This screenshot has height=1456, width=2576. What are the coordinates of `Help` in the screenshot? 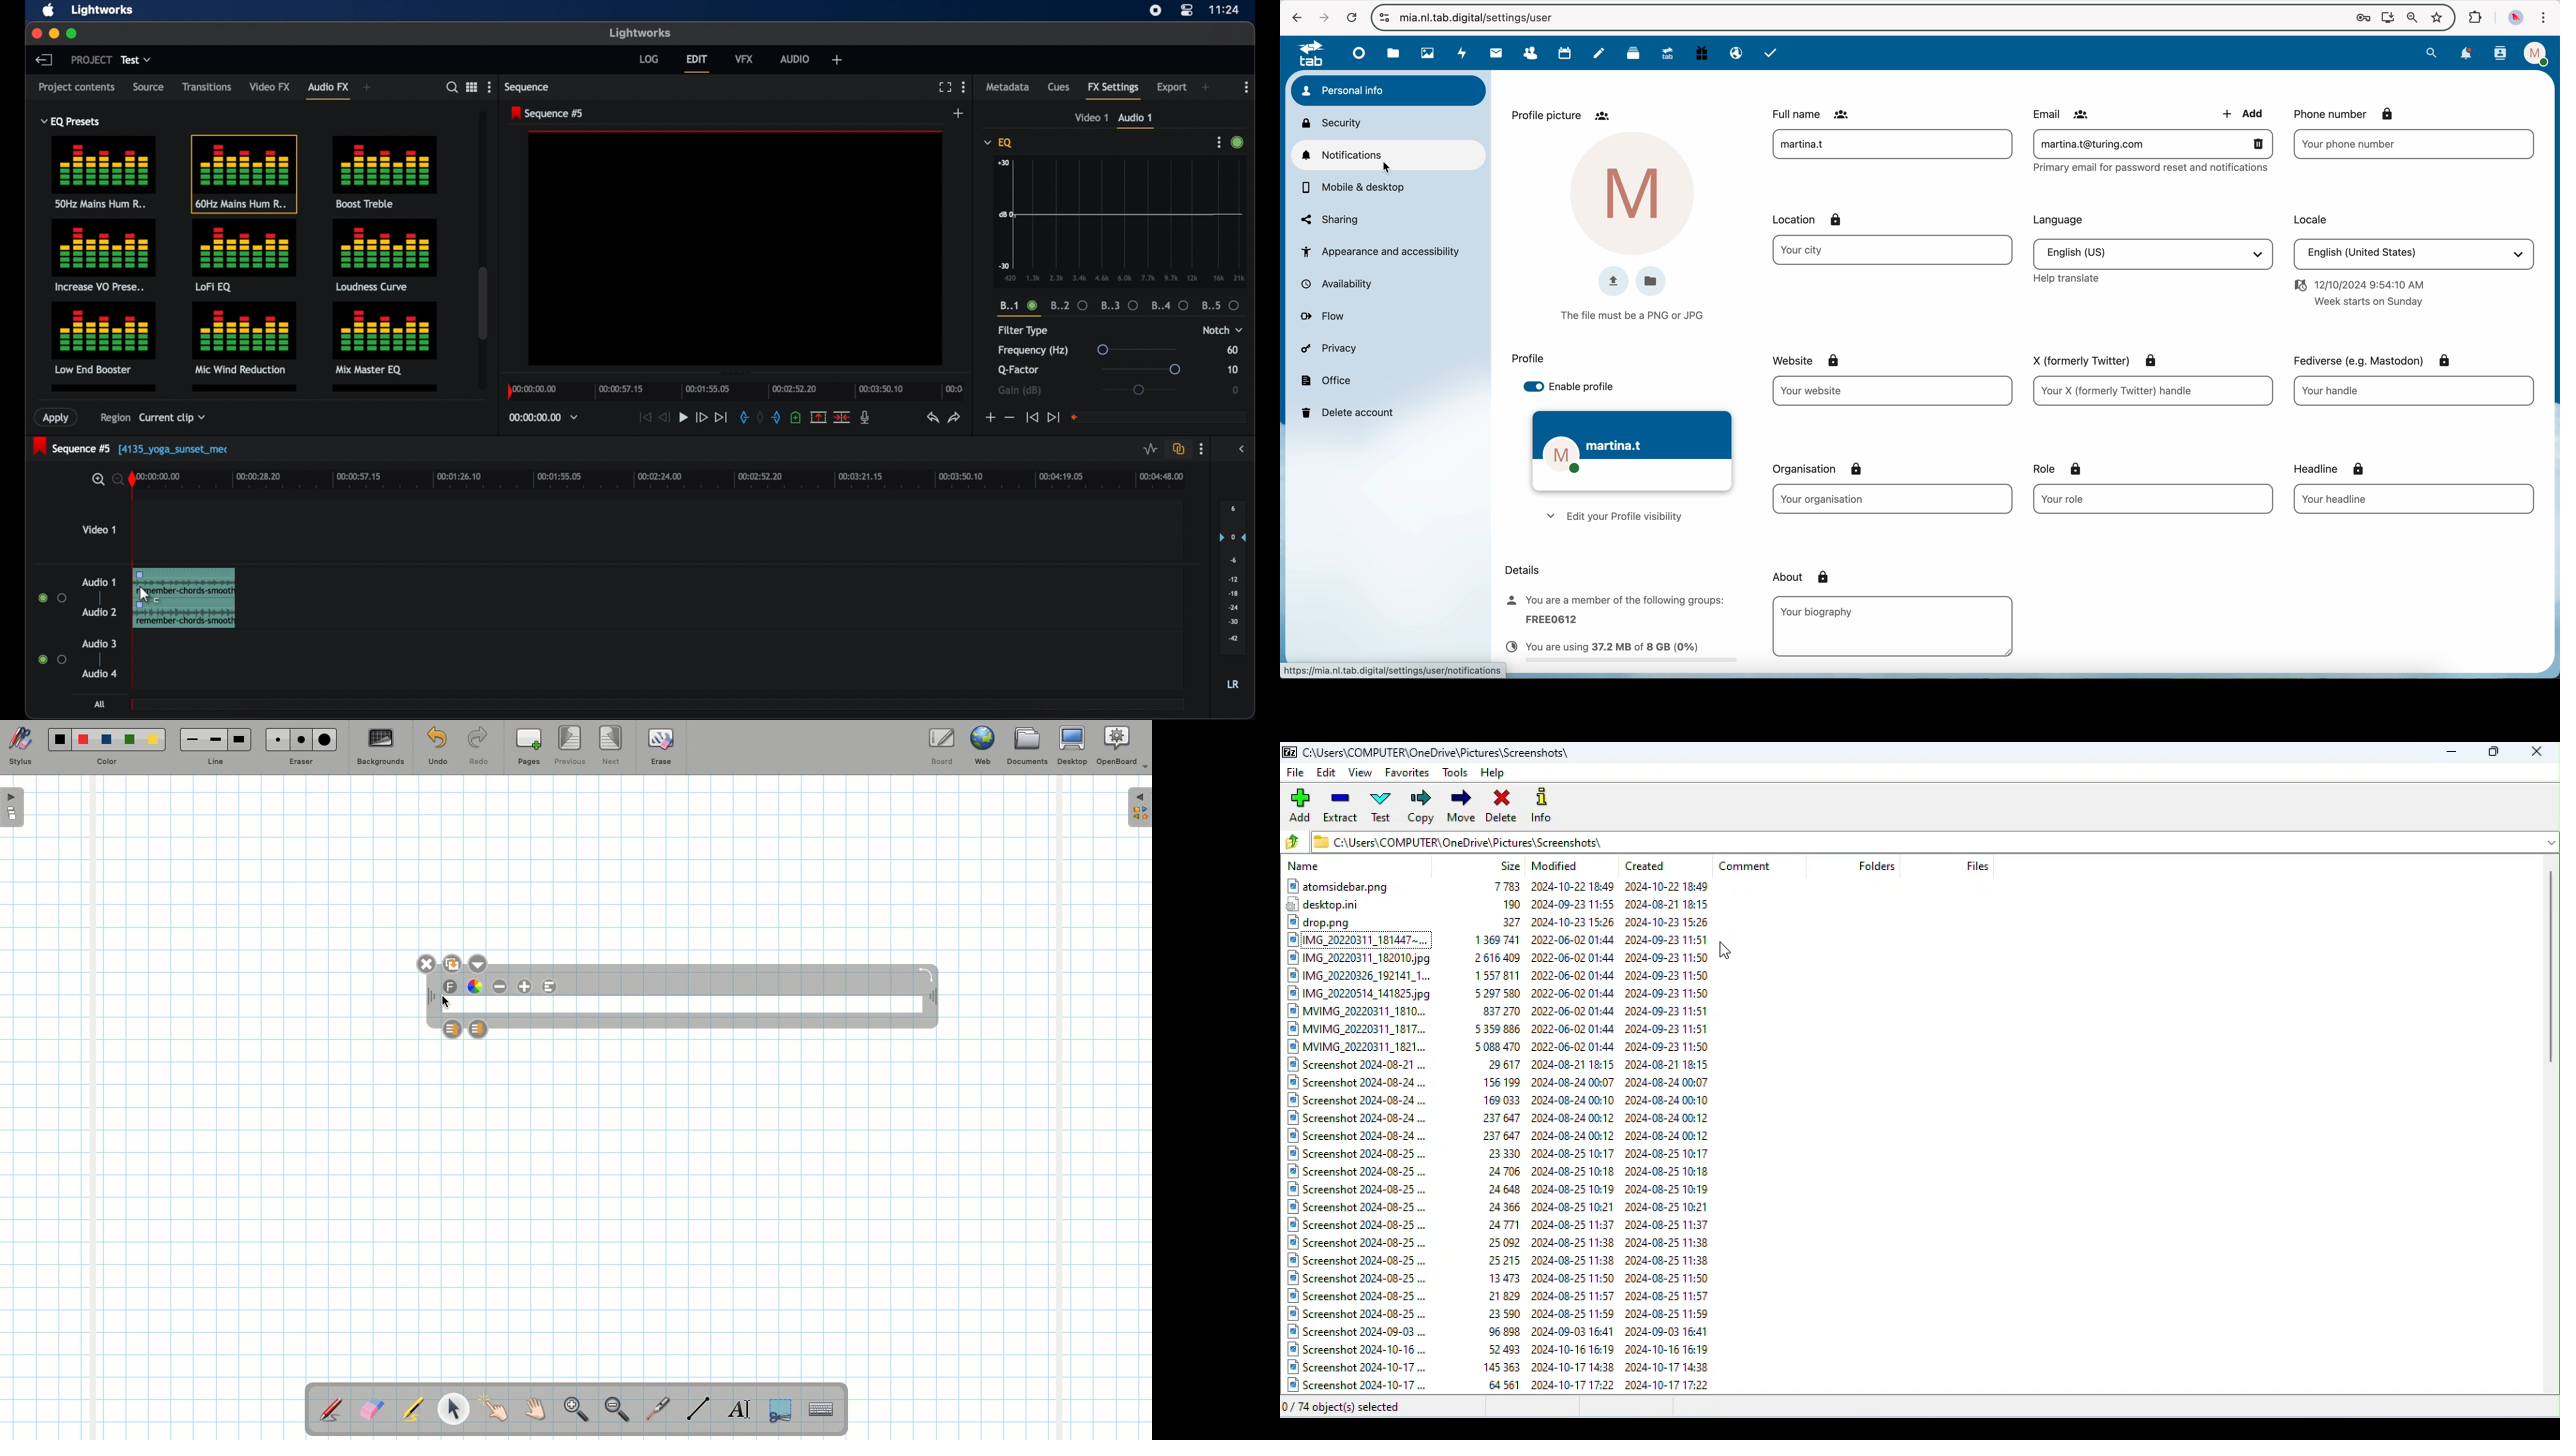 It's located at (1498, 771).